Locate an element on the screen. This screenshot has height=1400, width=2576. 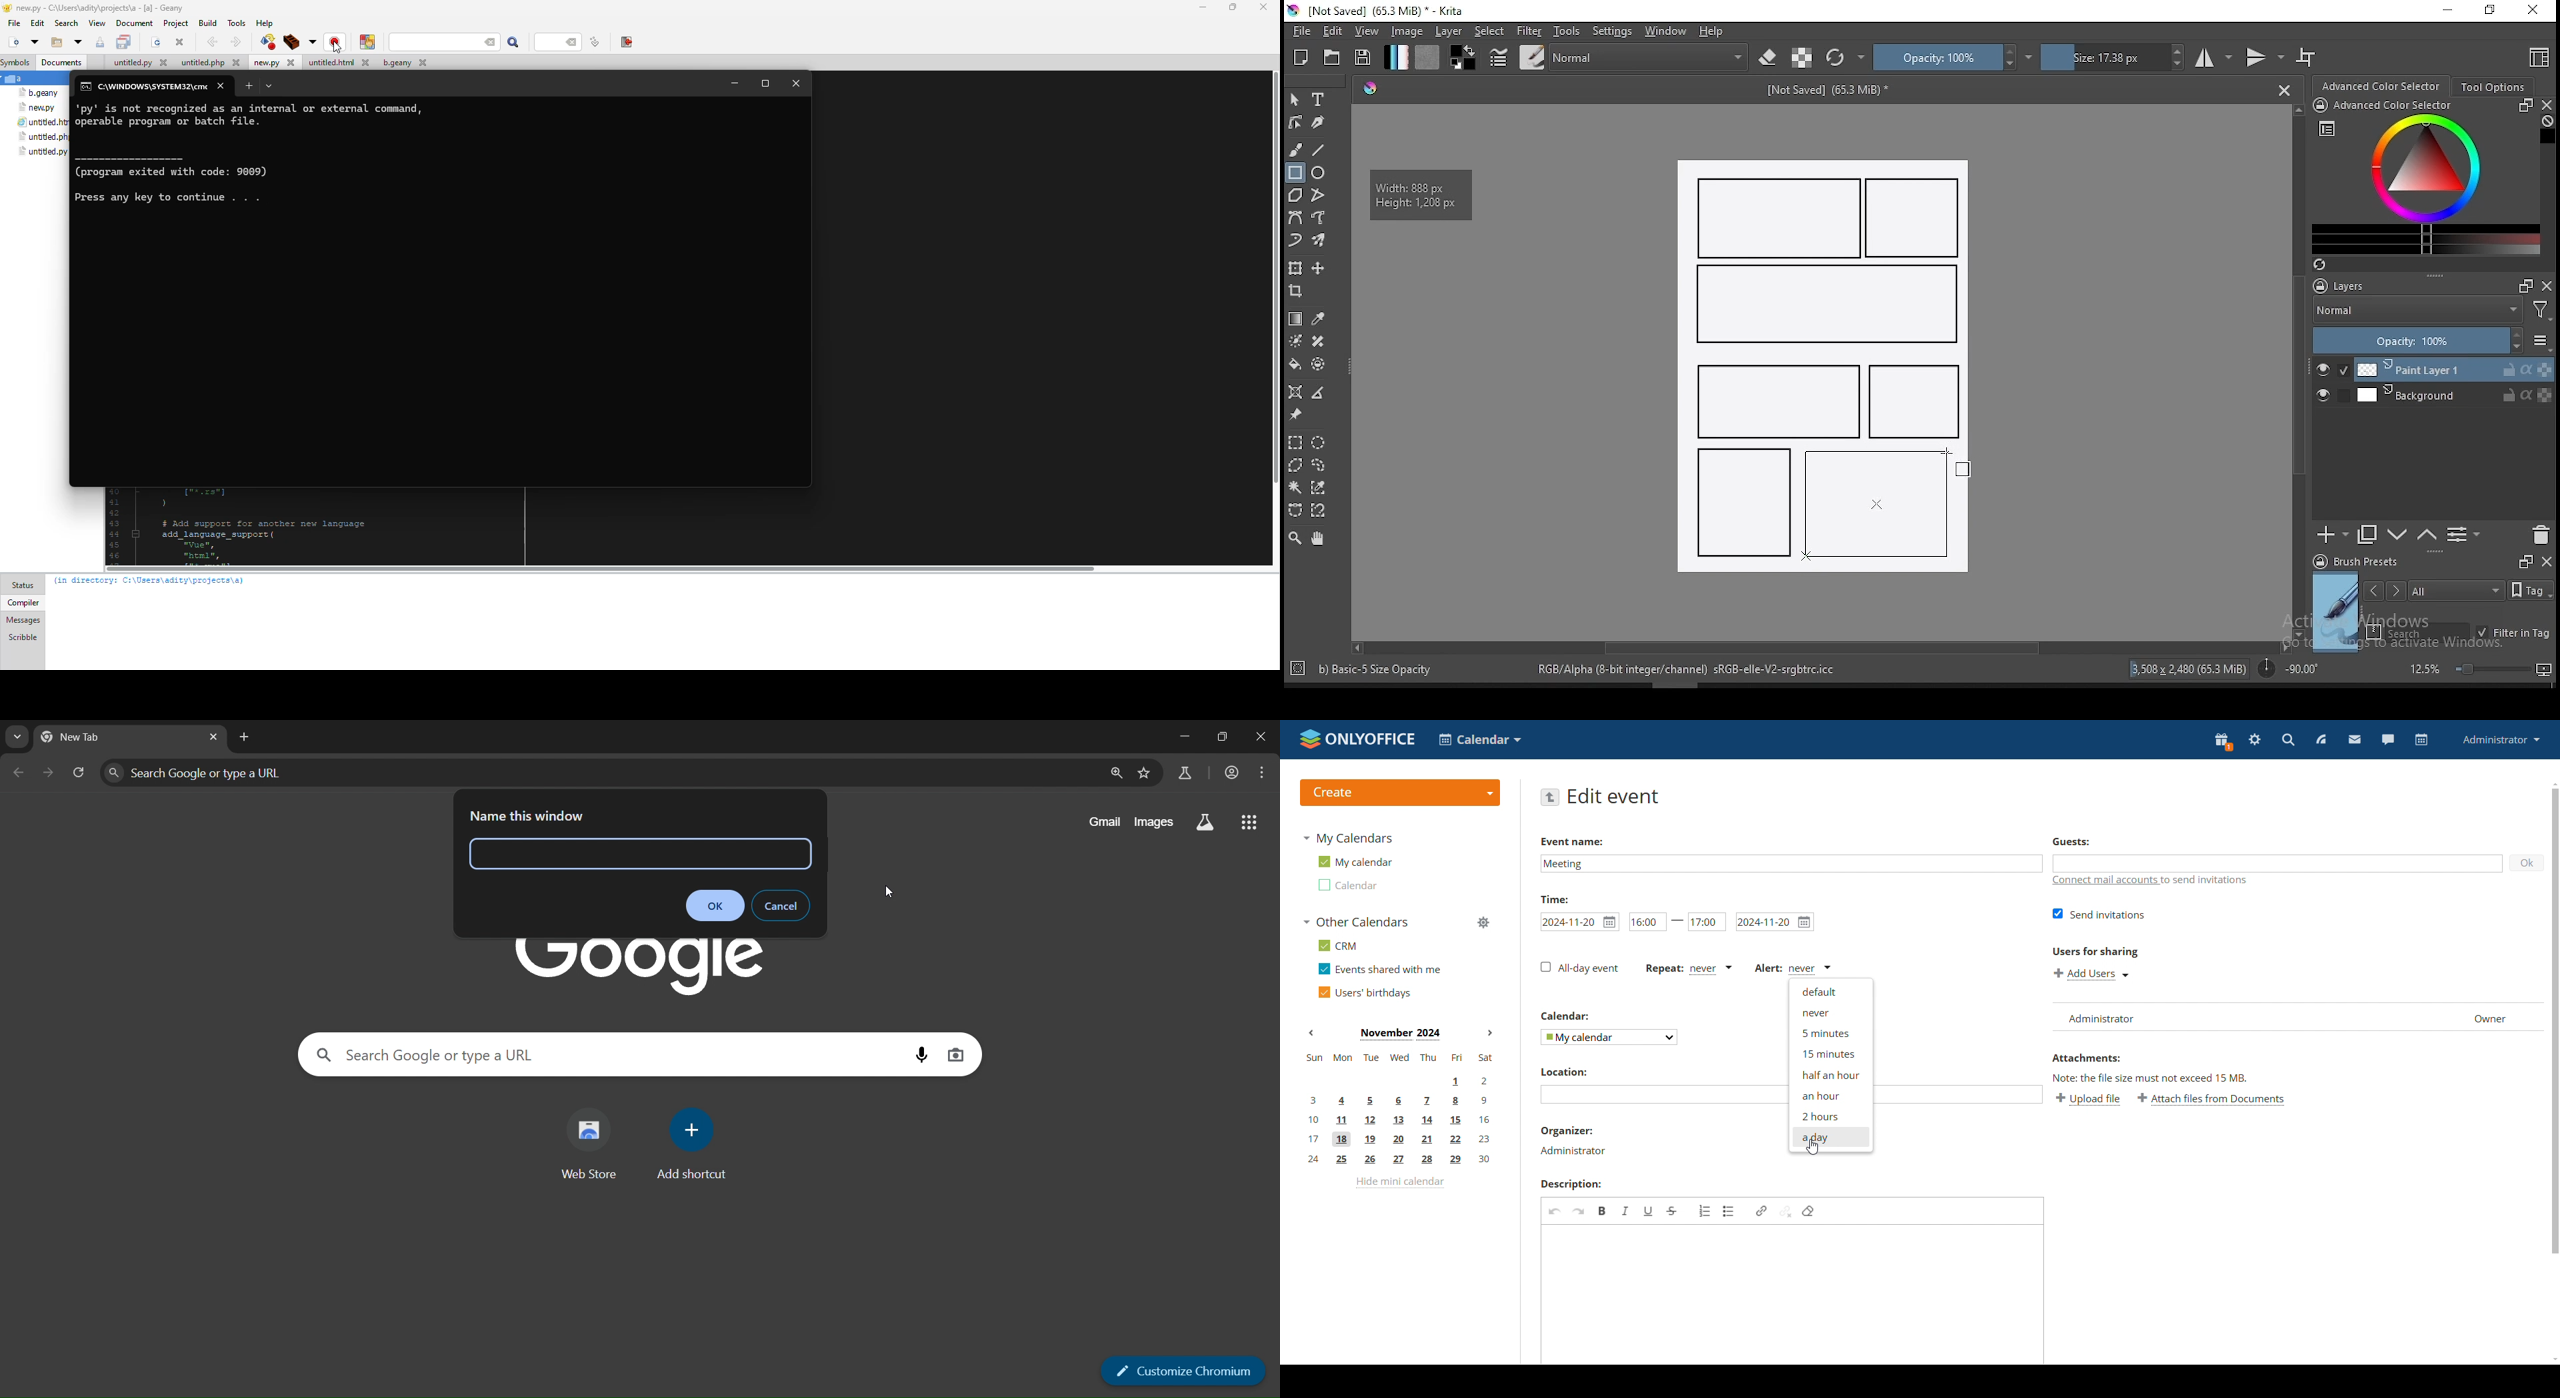
layers is located at coordinates (2345, 287).